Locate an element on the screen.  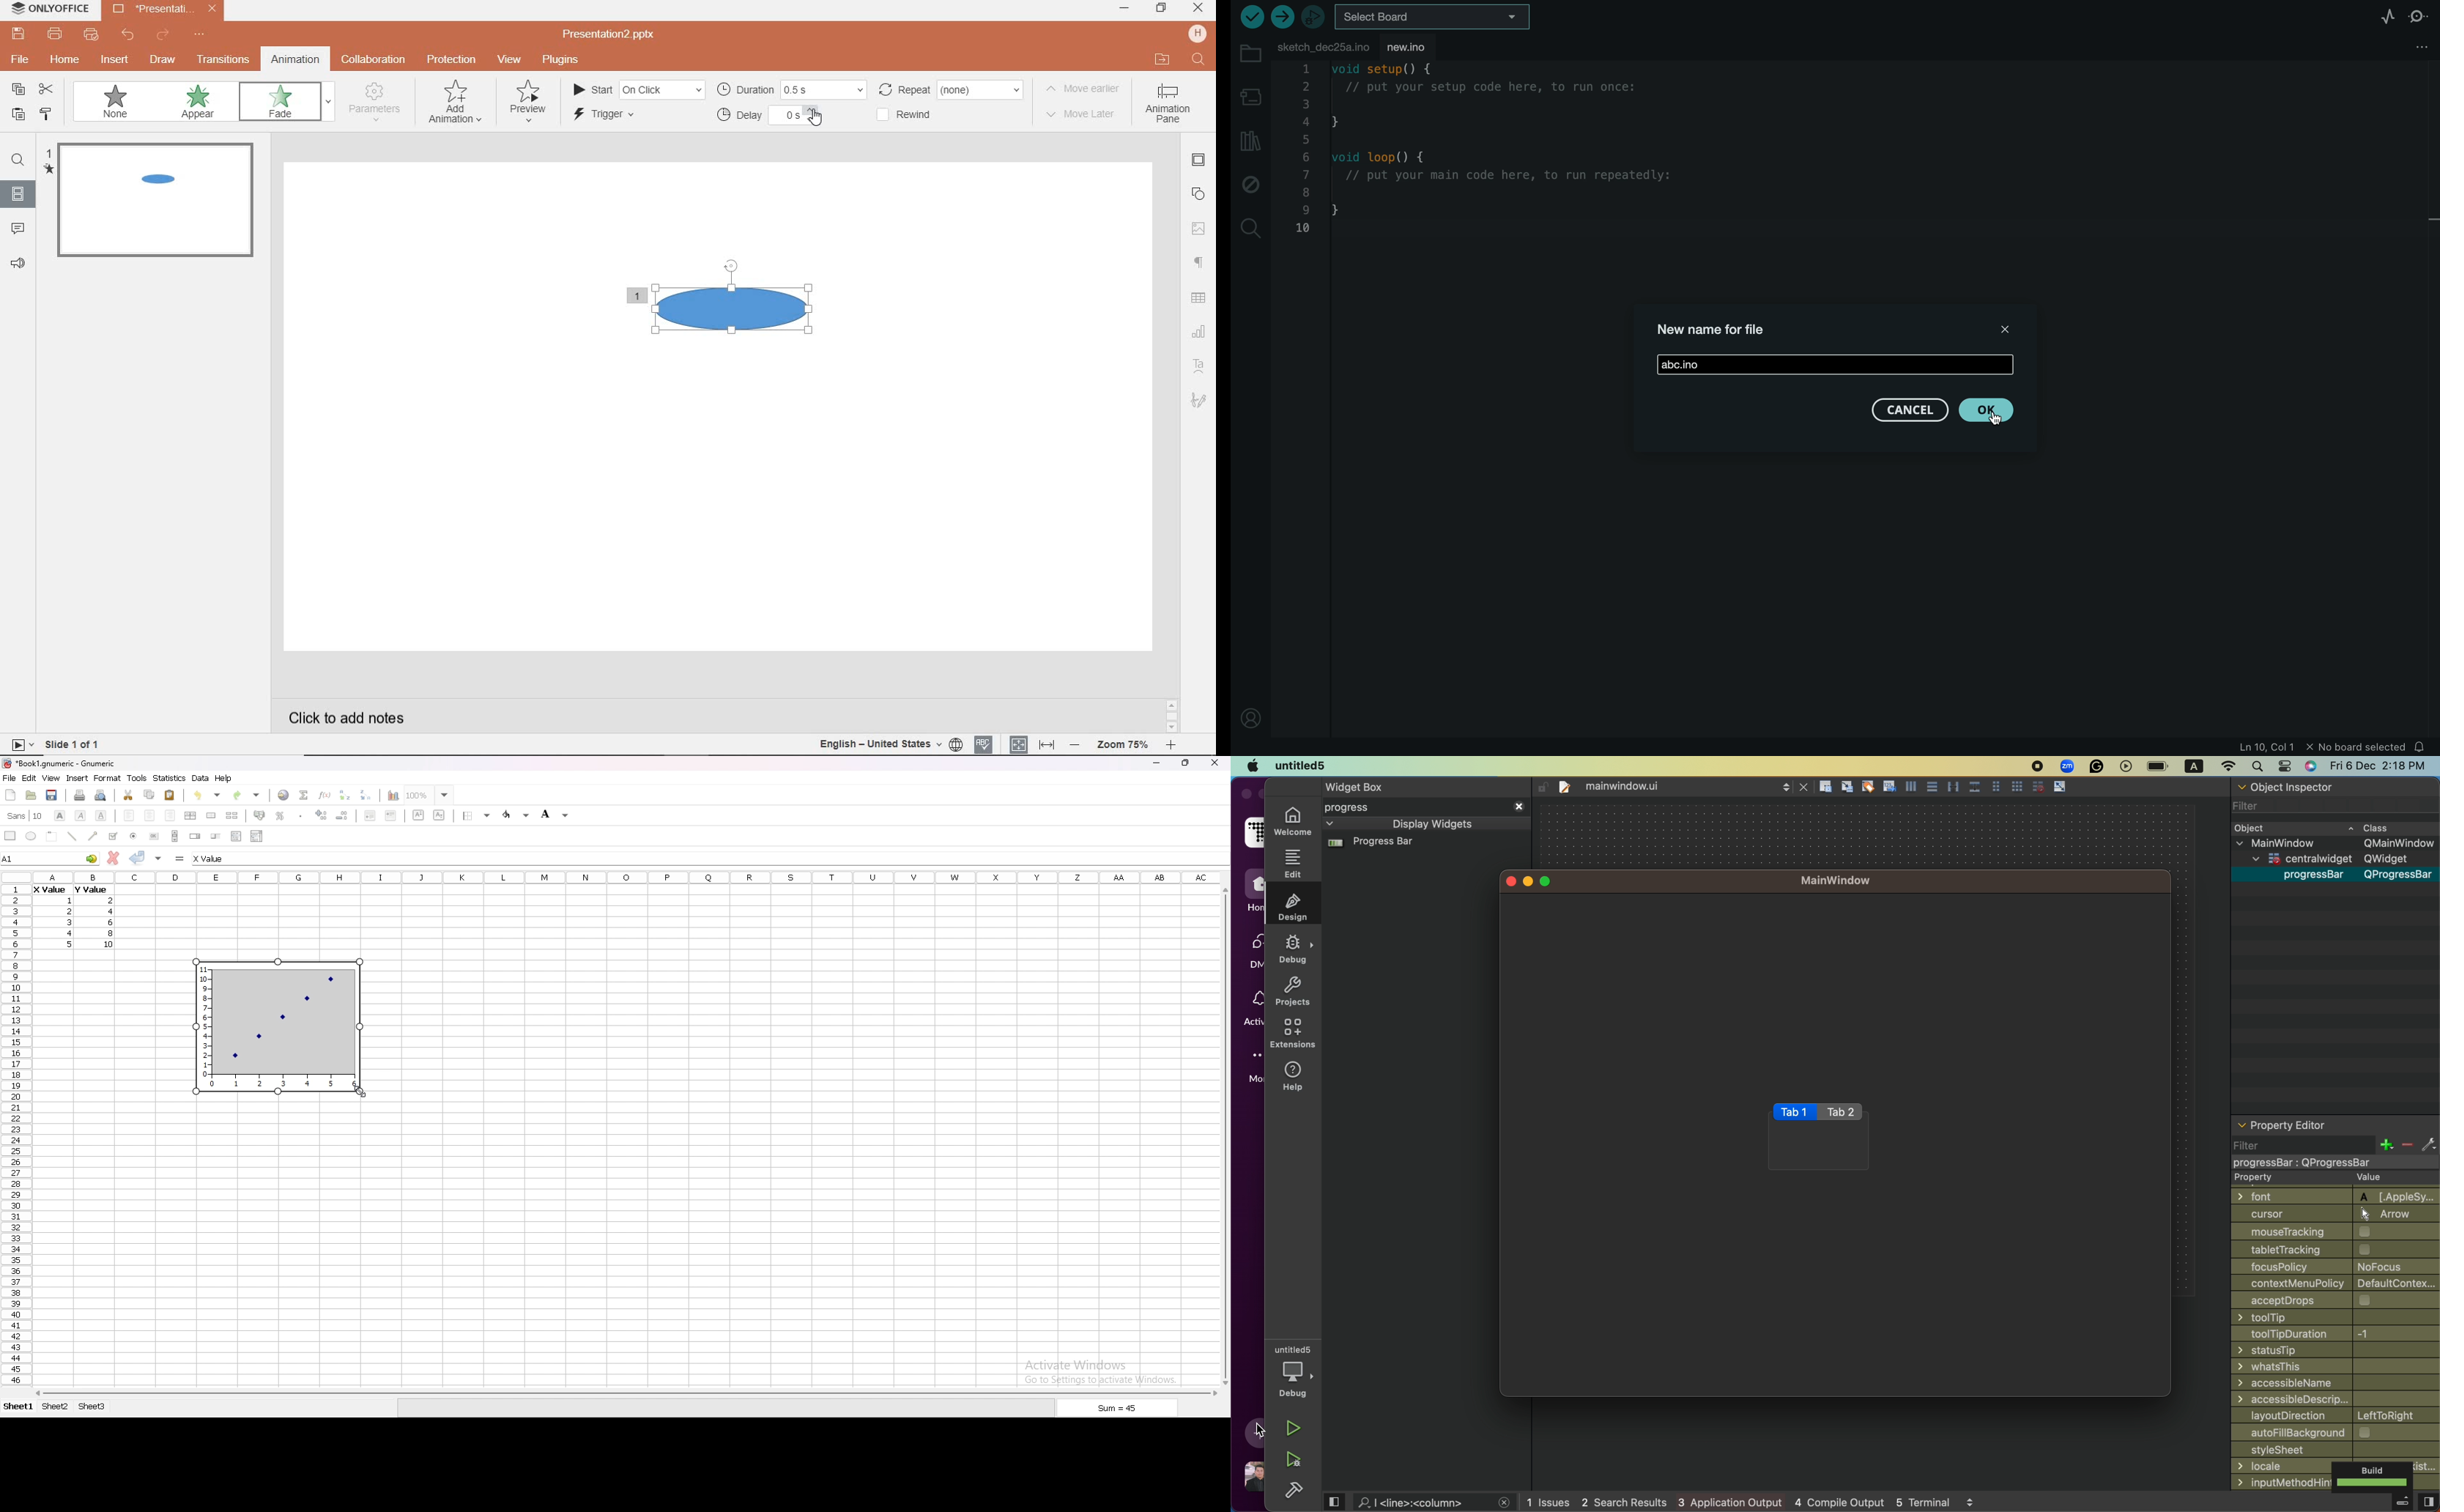
extensions is located at coordinates (1293, 1036).